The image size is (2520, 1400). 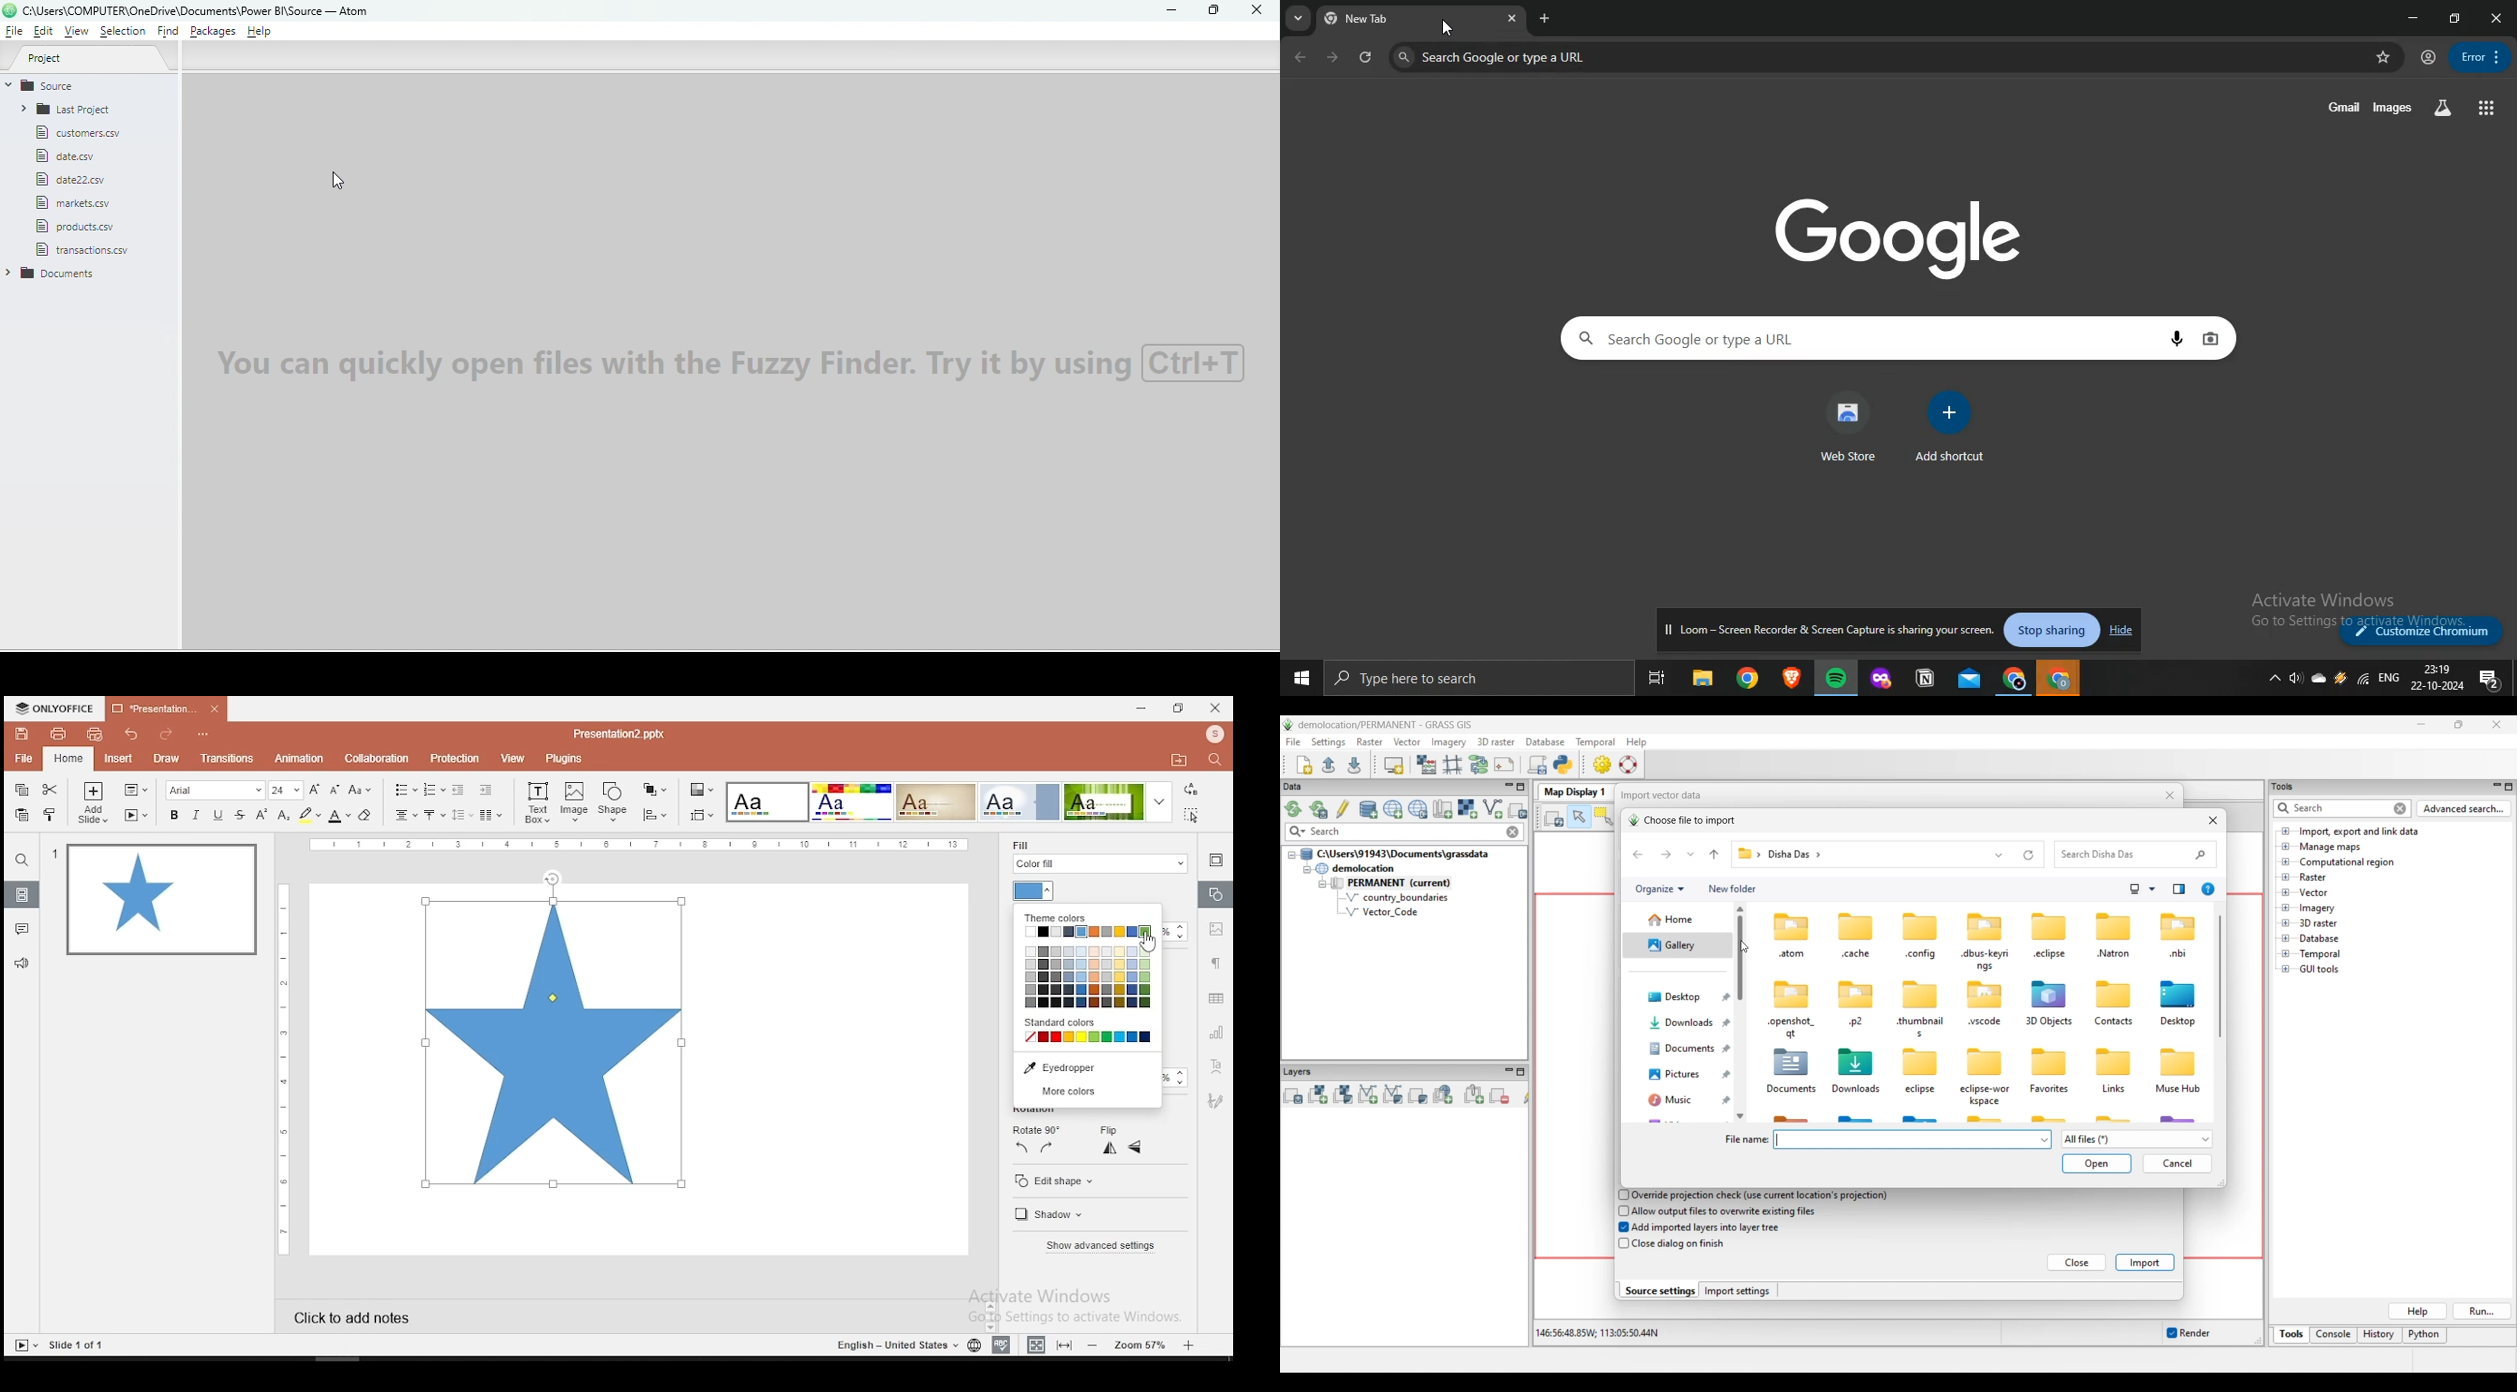 I want to click on google , so click(x=1903, y=235).